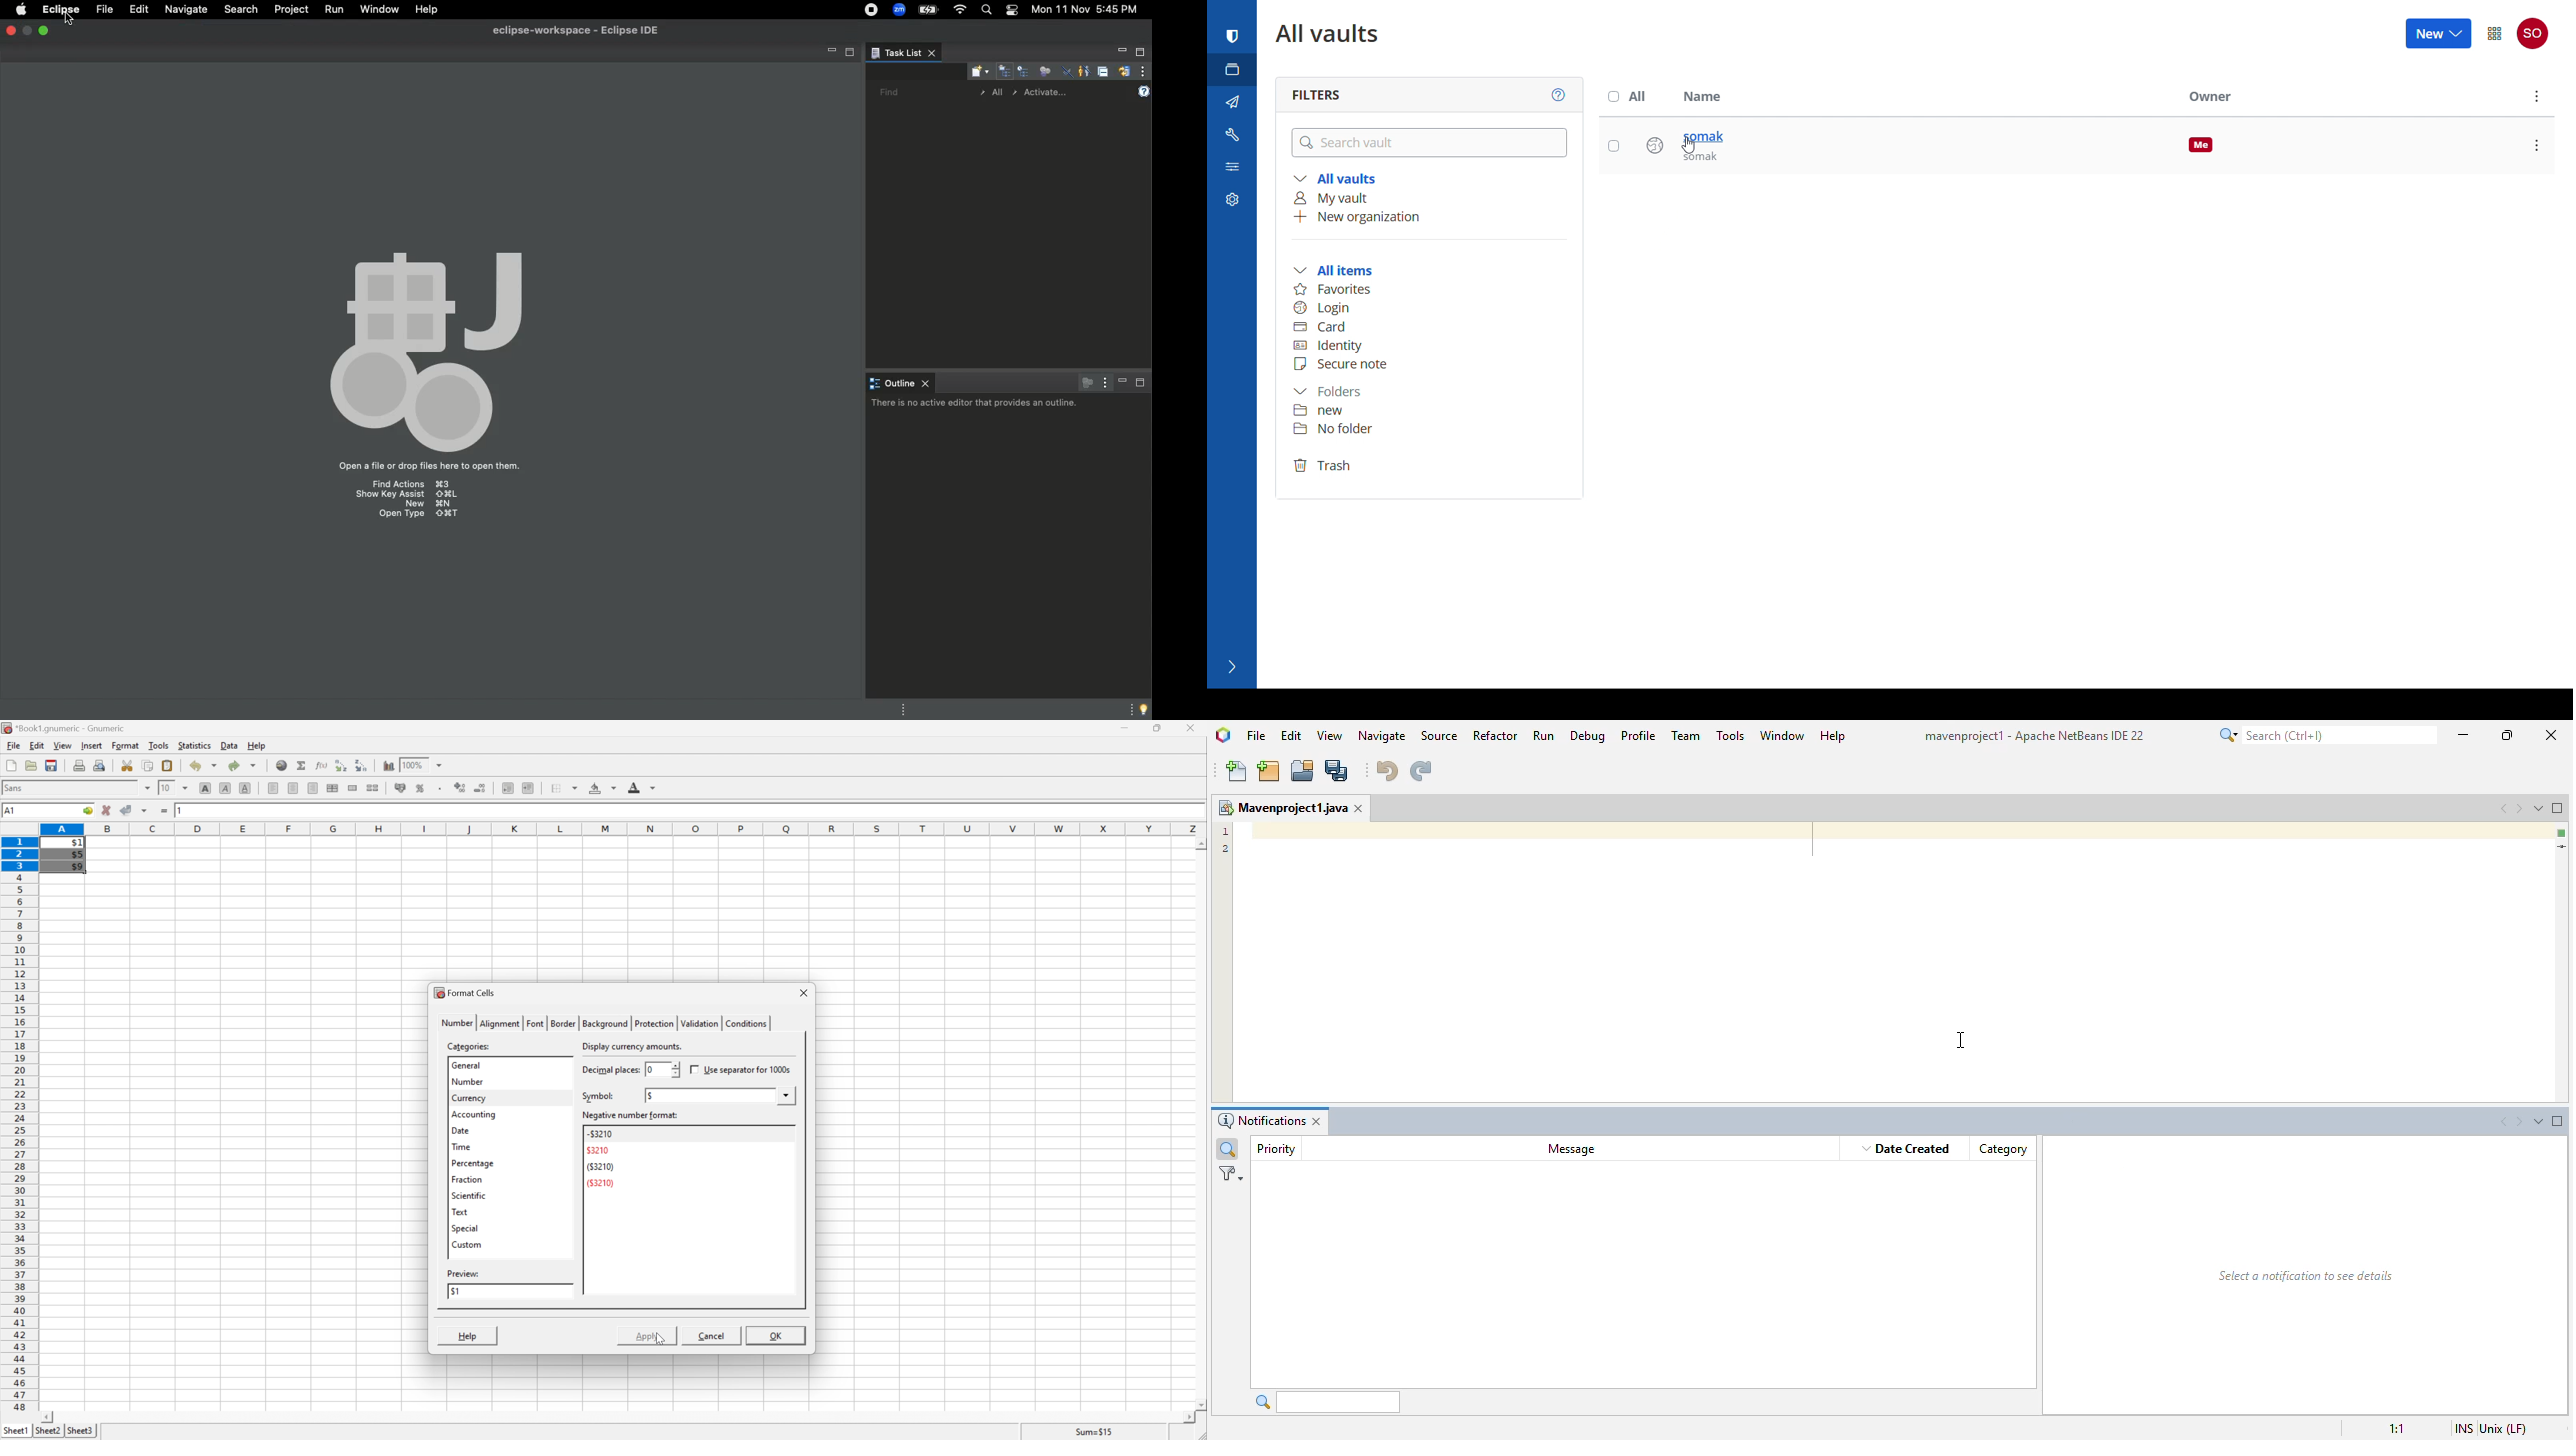  I want to click on none, so click(662, 1095).